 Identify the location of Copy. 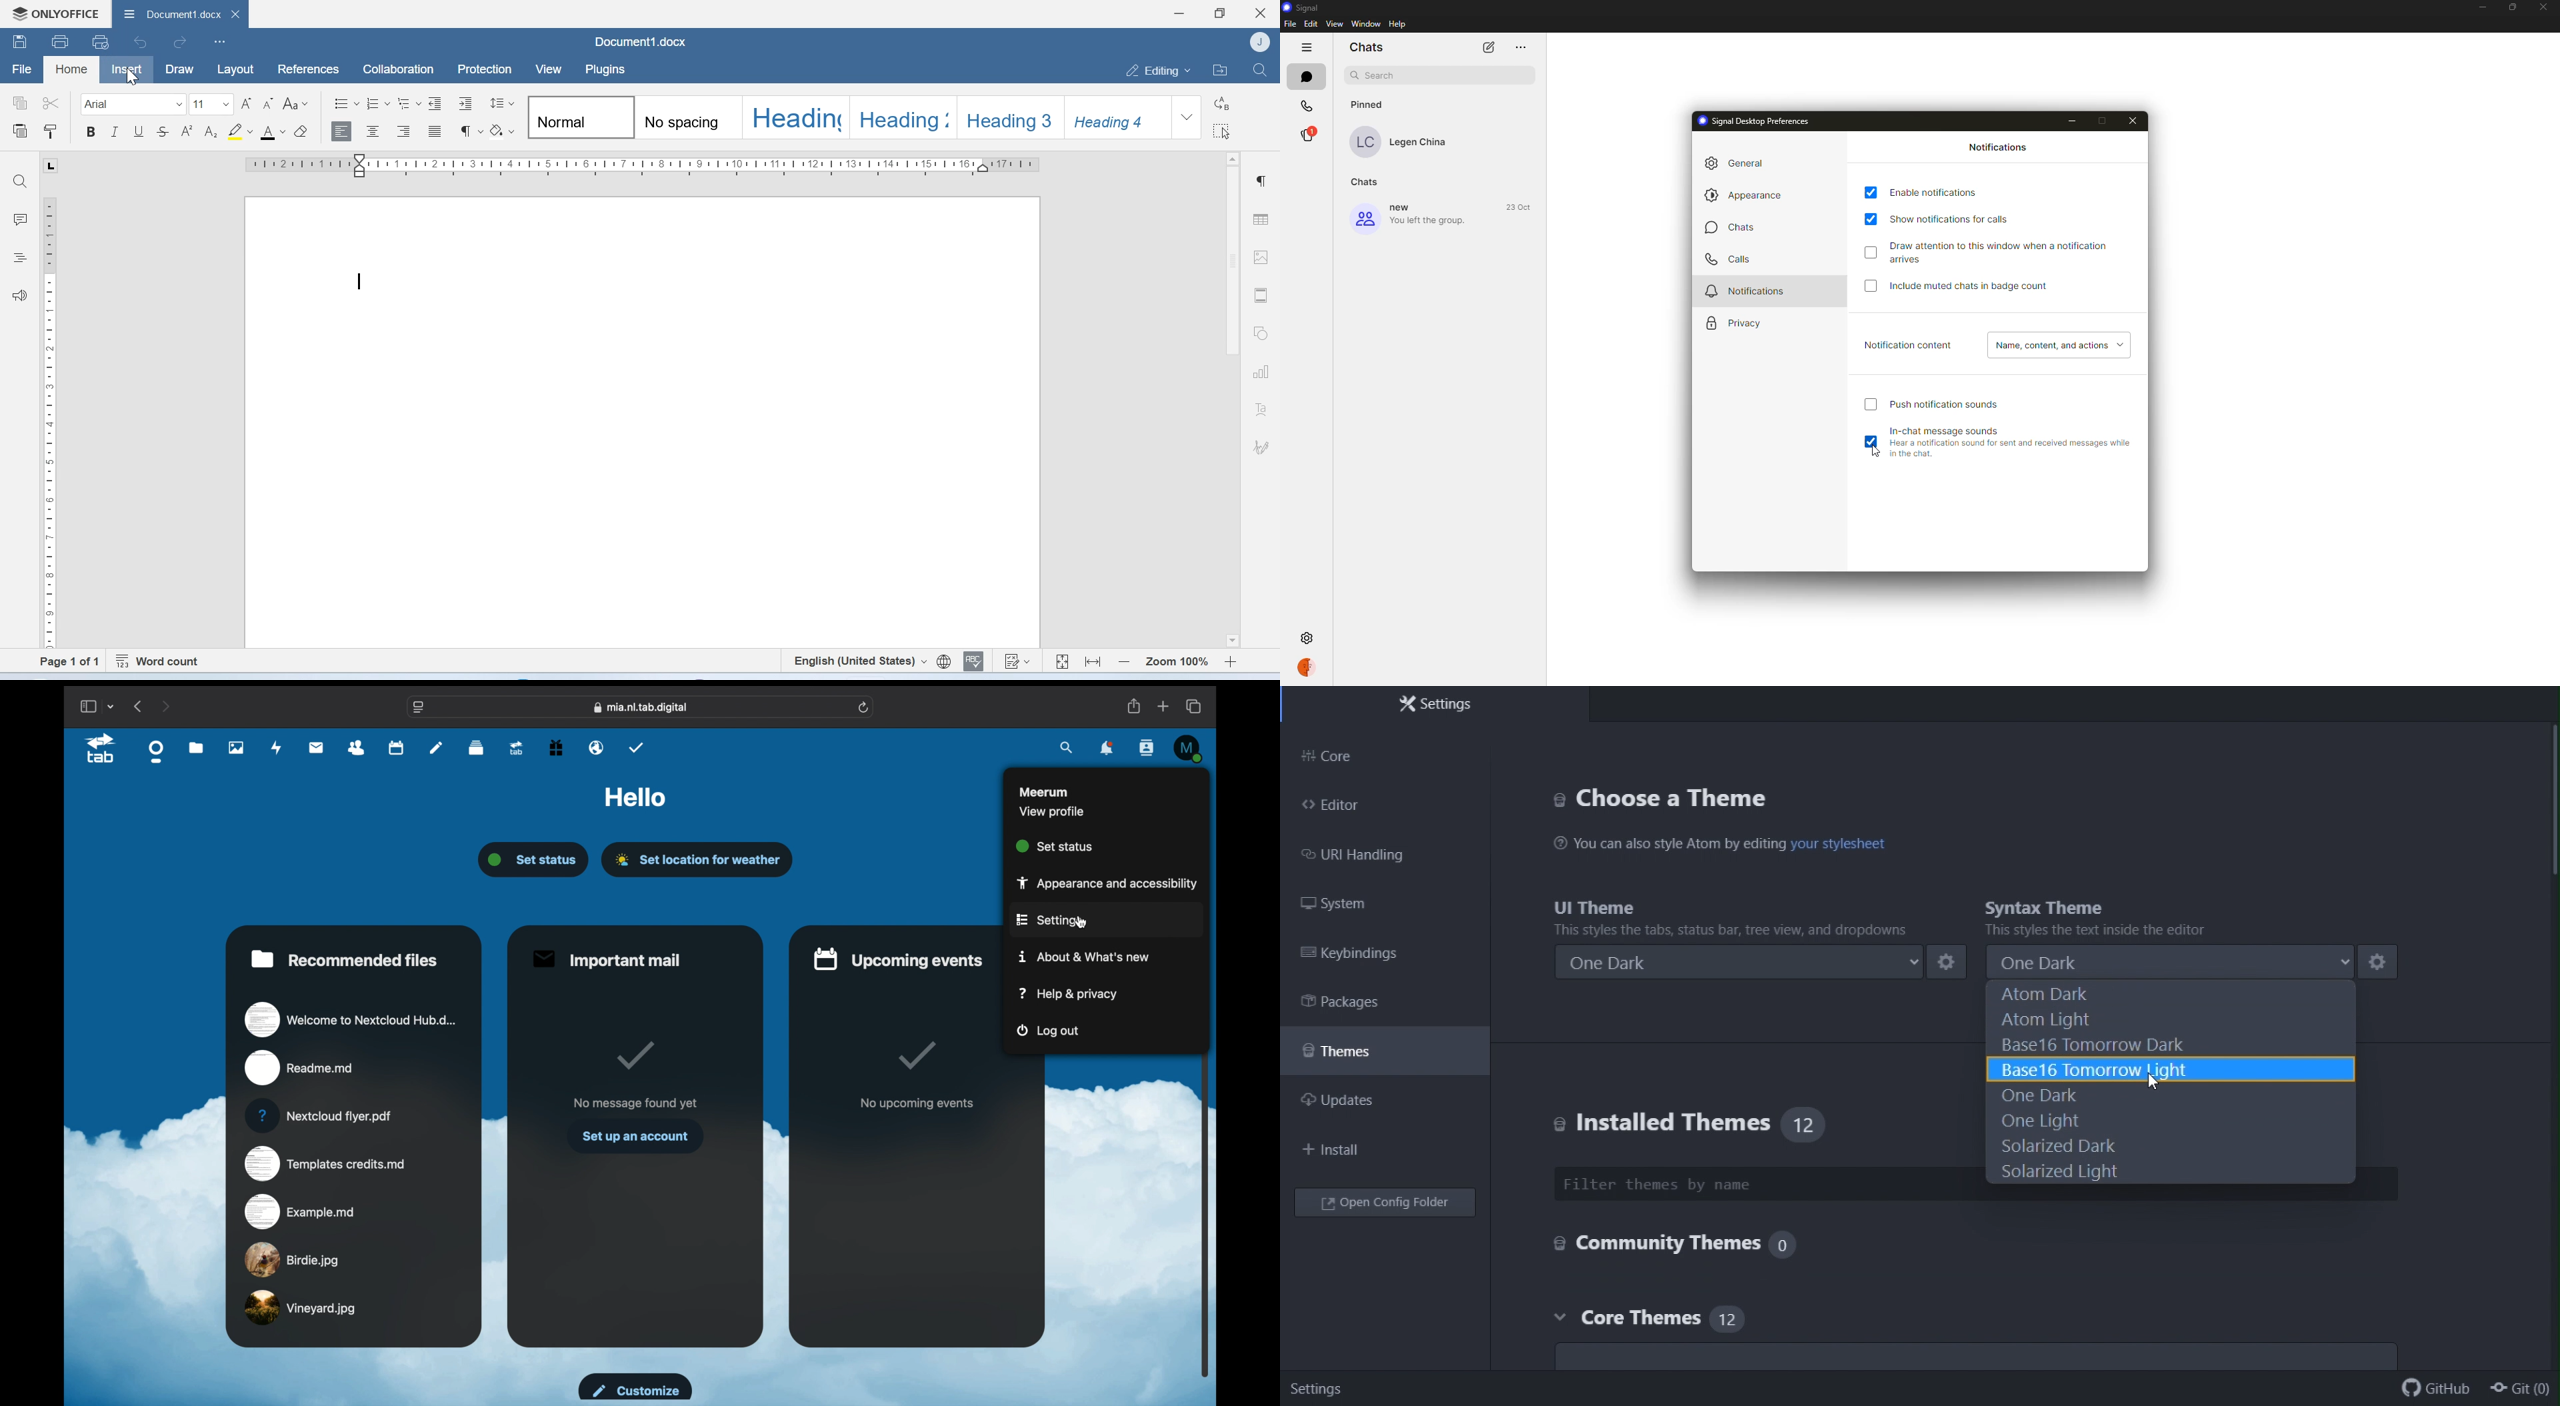
(21, 102).